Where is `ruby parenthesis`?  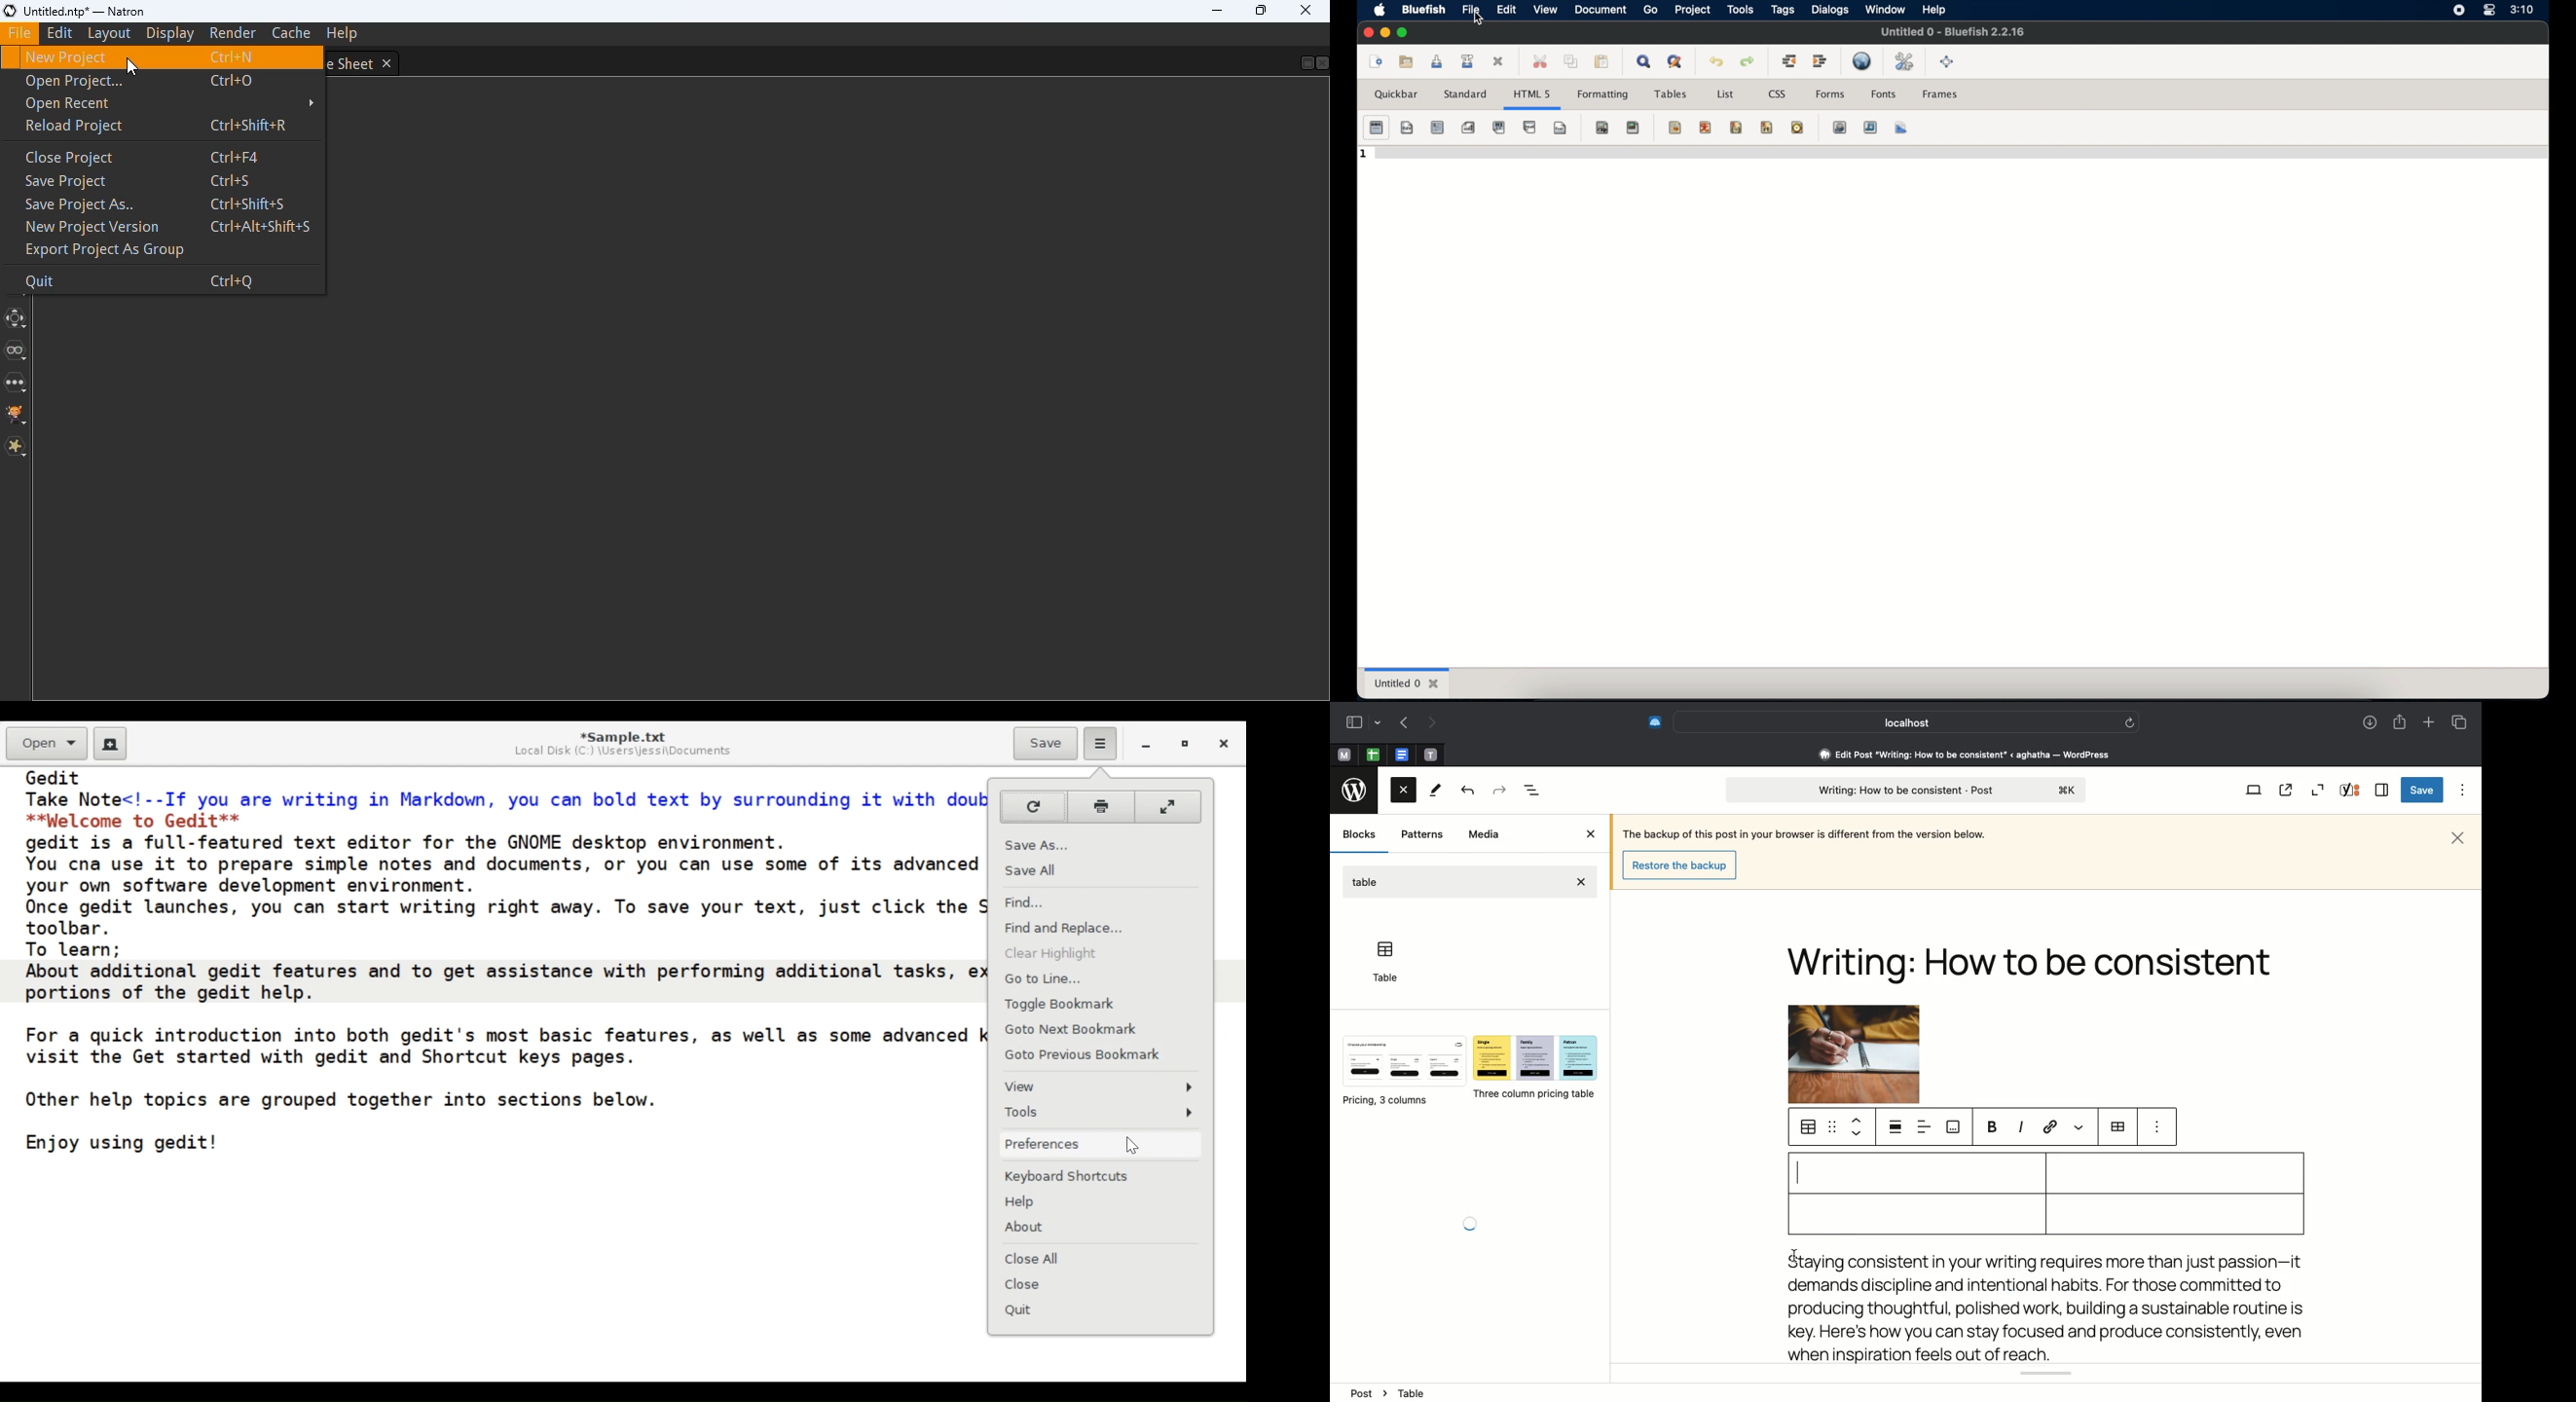
ruby parenthesis is located at coordinates (1736, 127).